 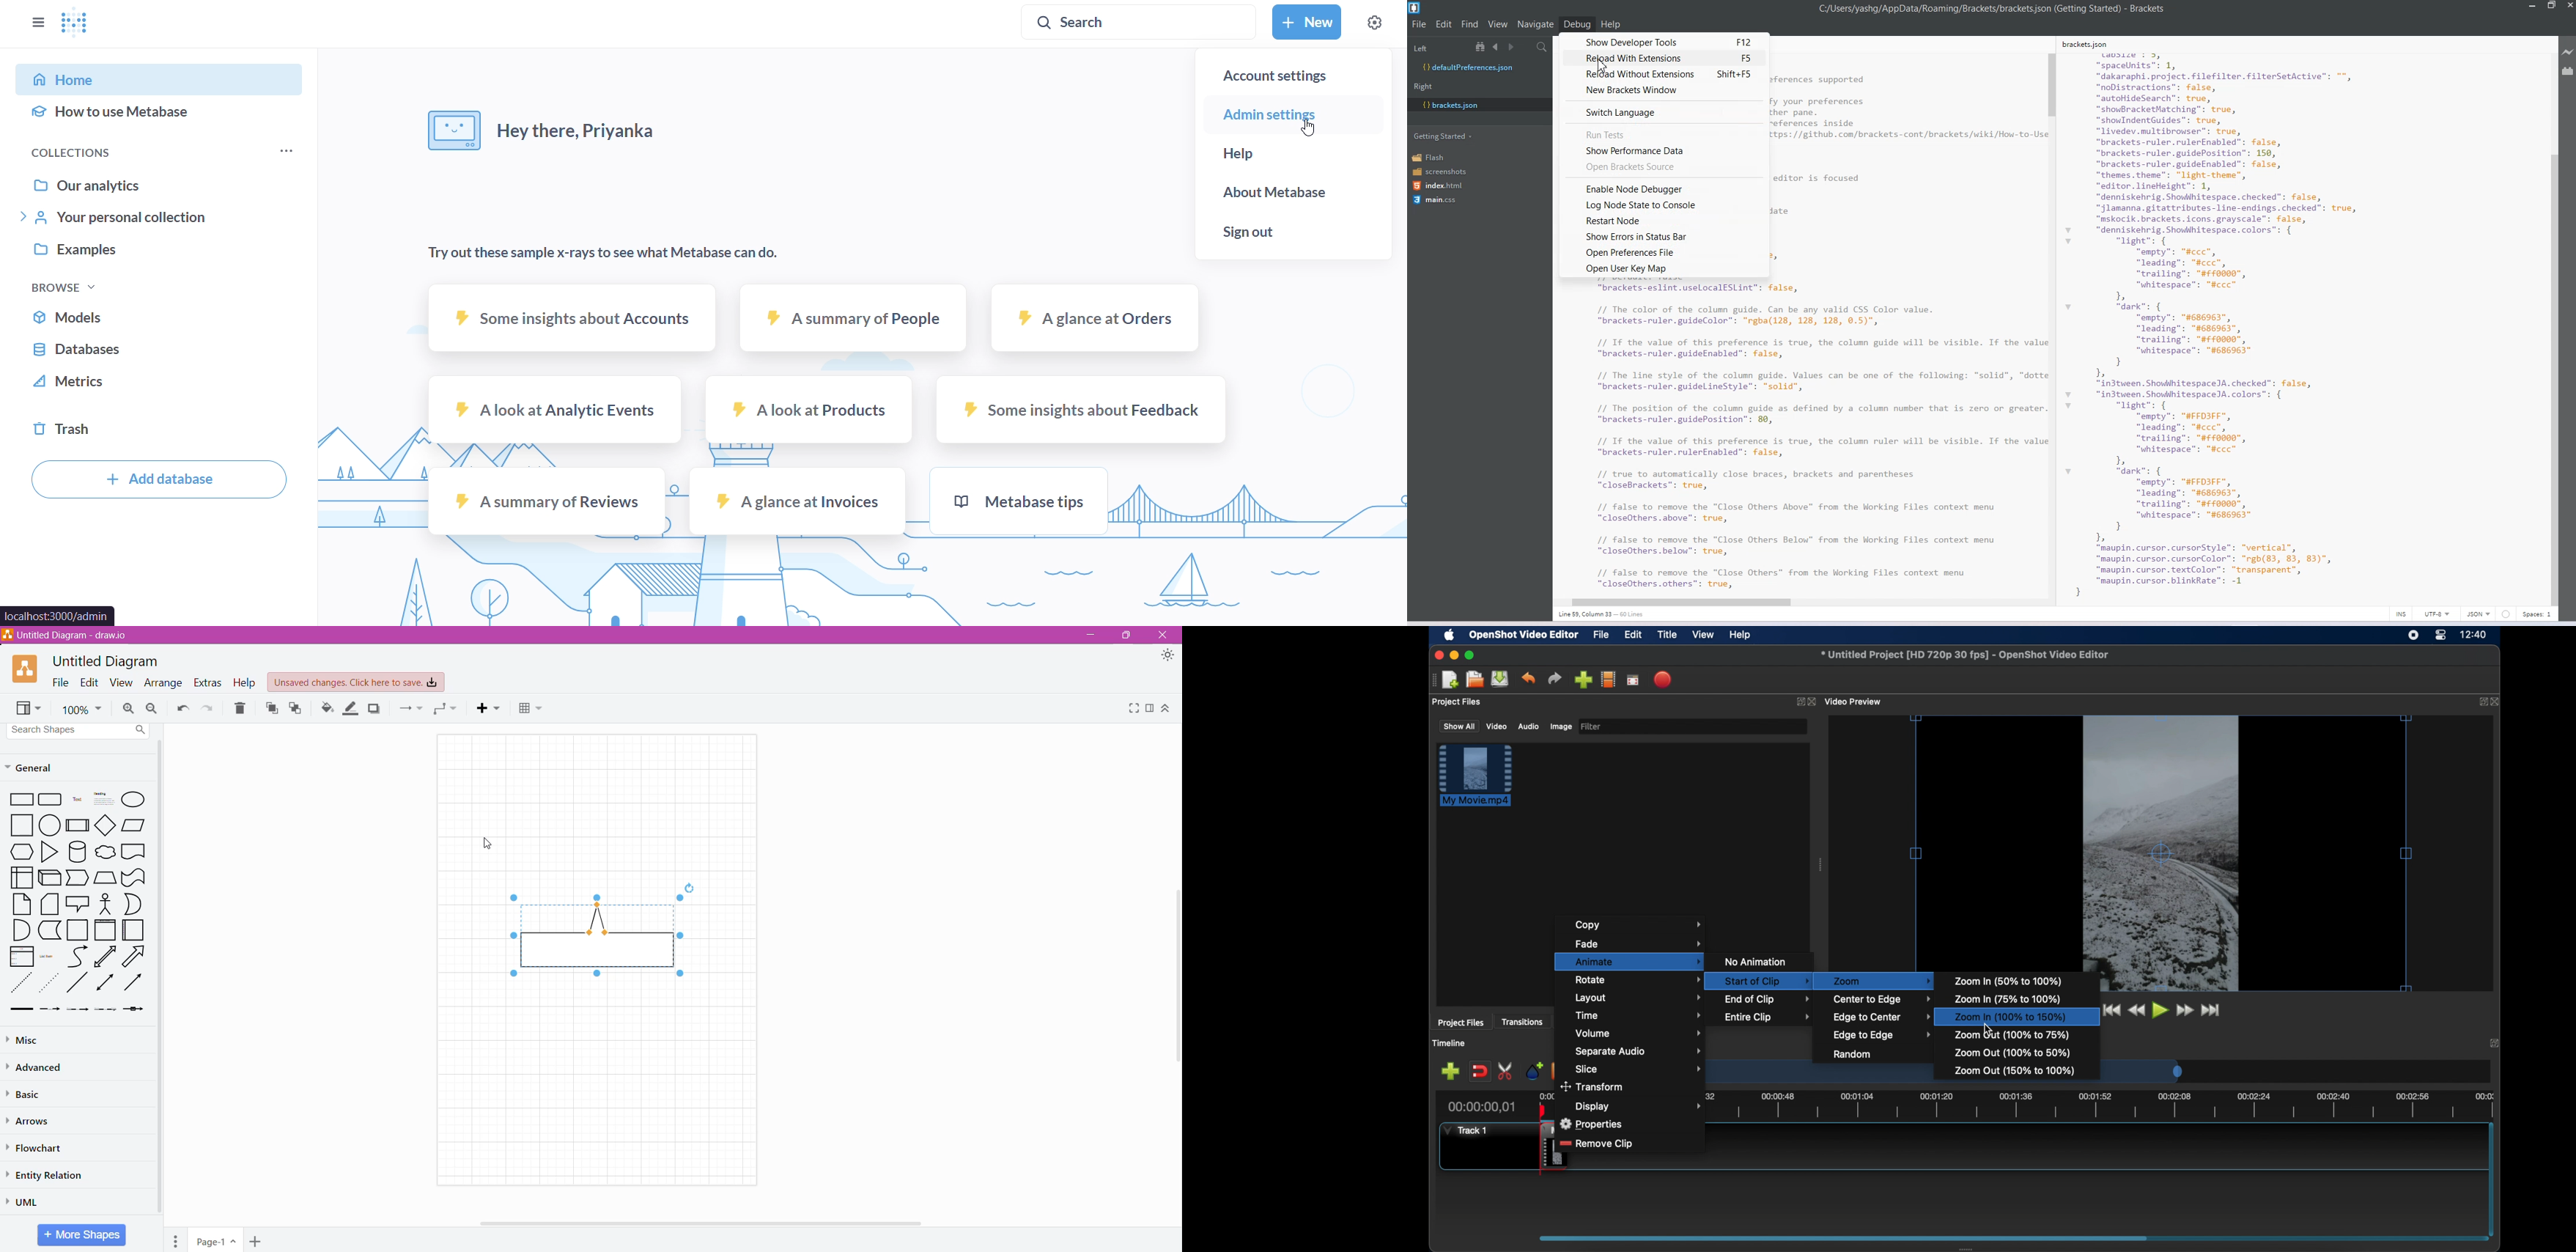 What do you see at coordinates (1607, 614) in the screenshot?
I see `Line 36, Column 13- 60 lines` at bounding box center [1607, 614].